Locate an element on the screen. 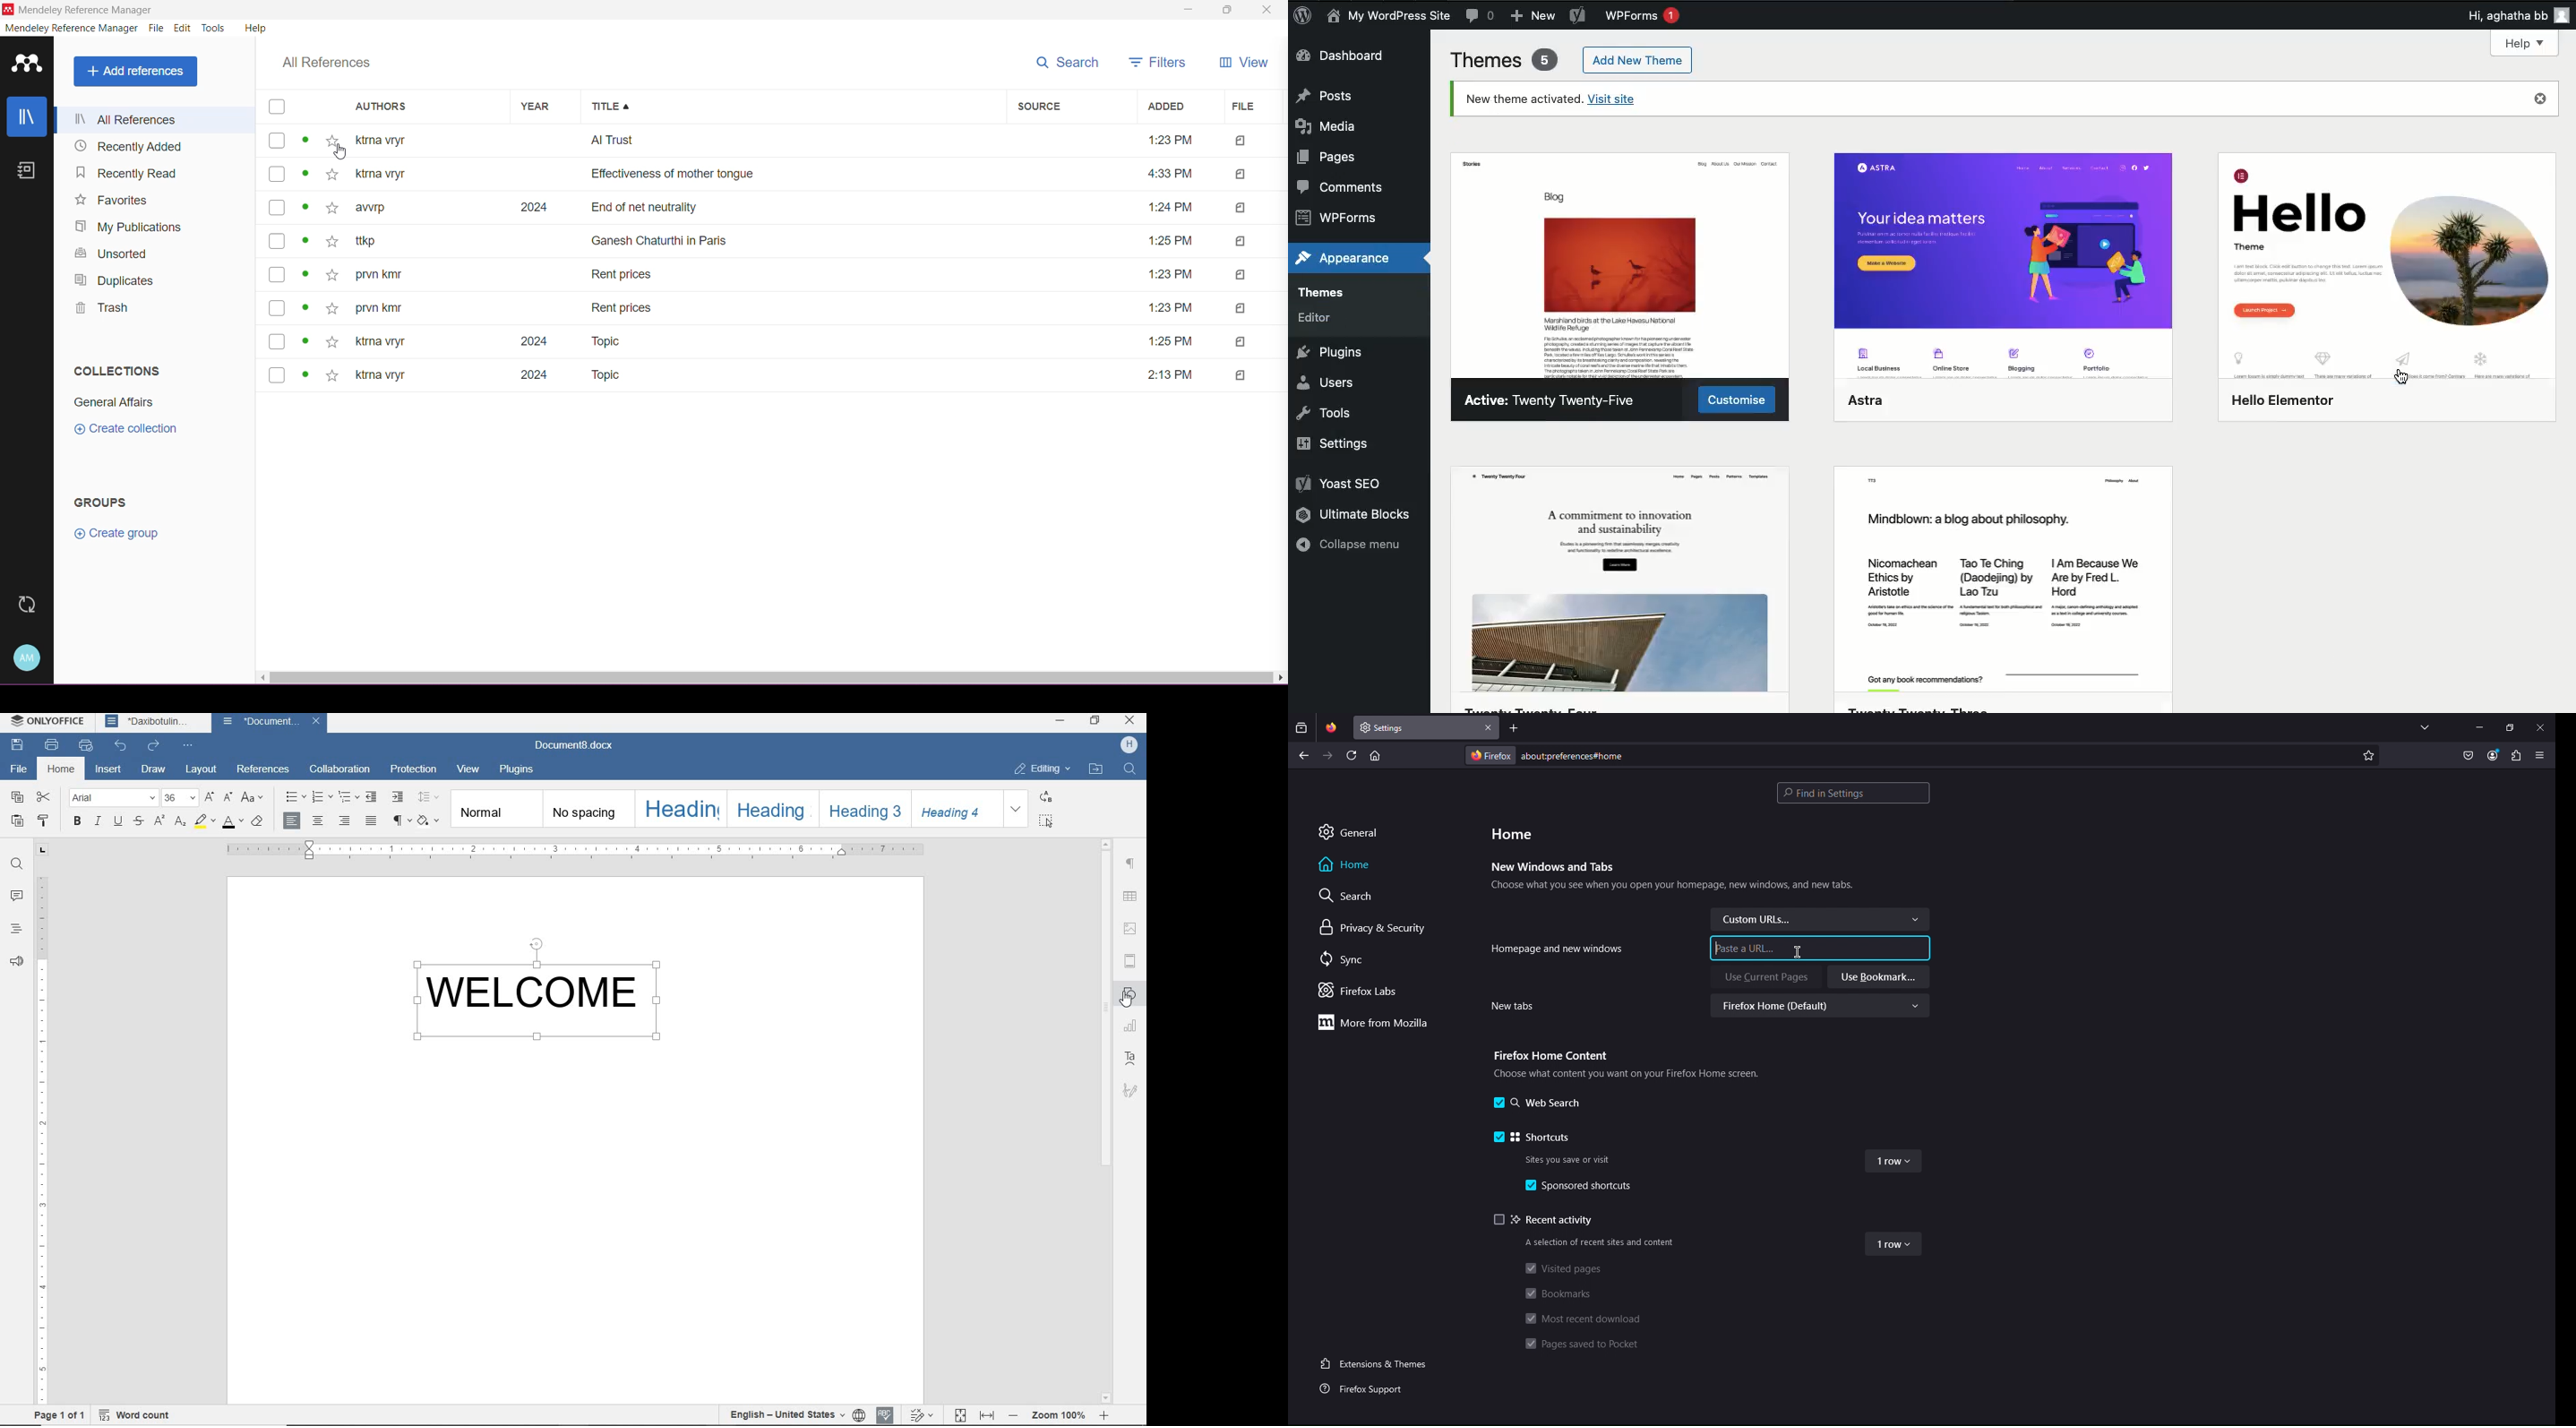  awrp 2024 End of net neutrality 1:24 PM is located at coordinates (775, 208).